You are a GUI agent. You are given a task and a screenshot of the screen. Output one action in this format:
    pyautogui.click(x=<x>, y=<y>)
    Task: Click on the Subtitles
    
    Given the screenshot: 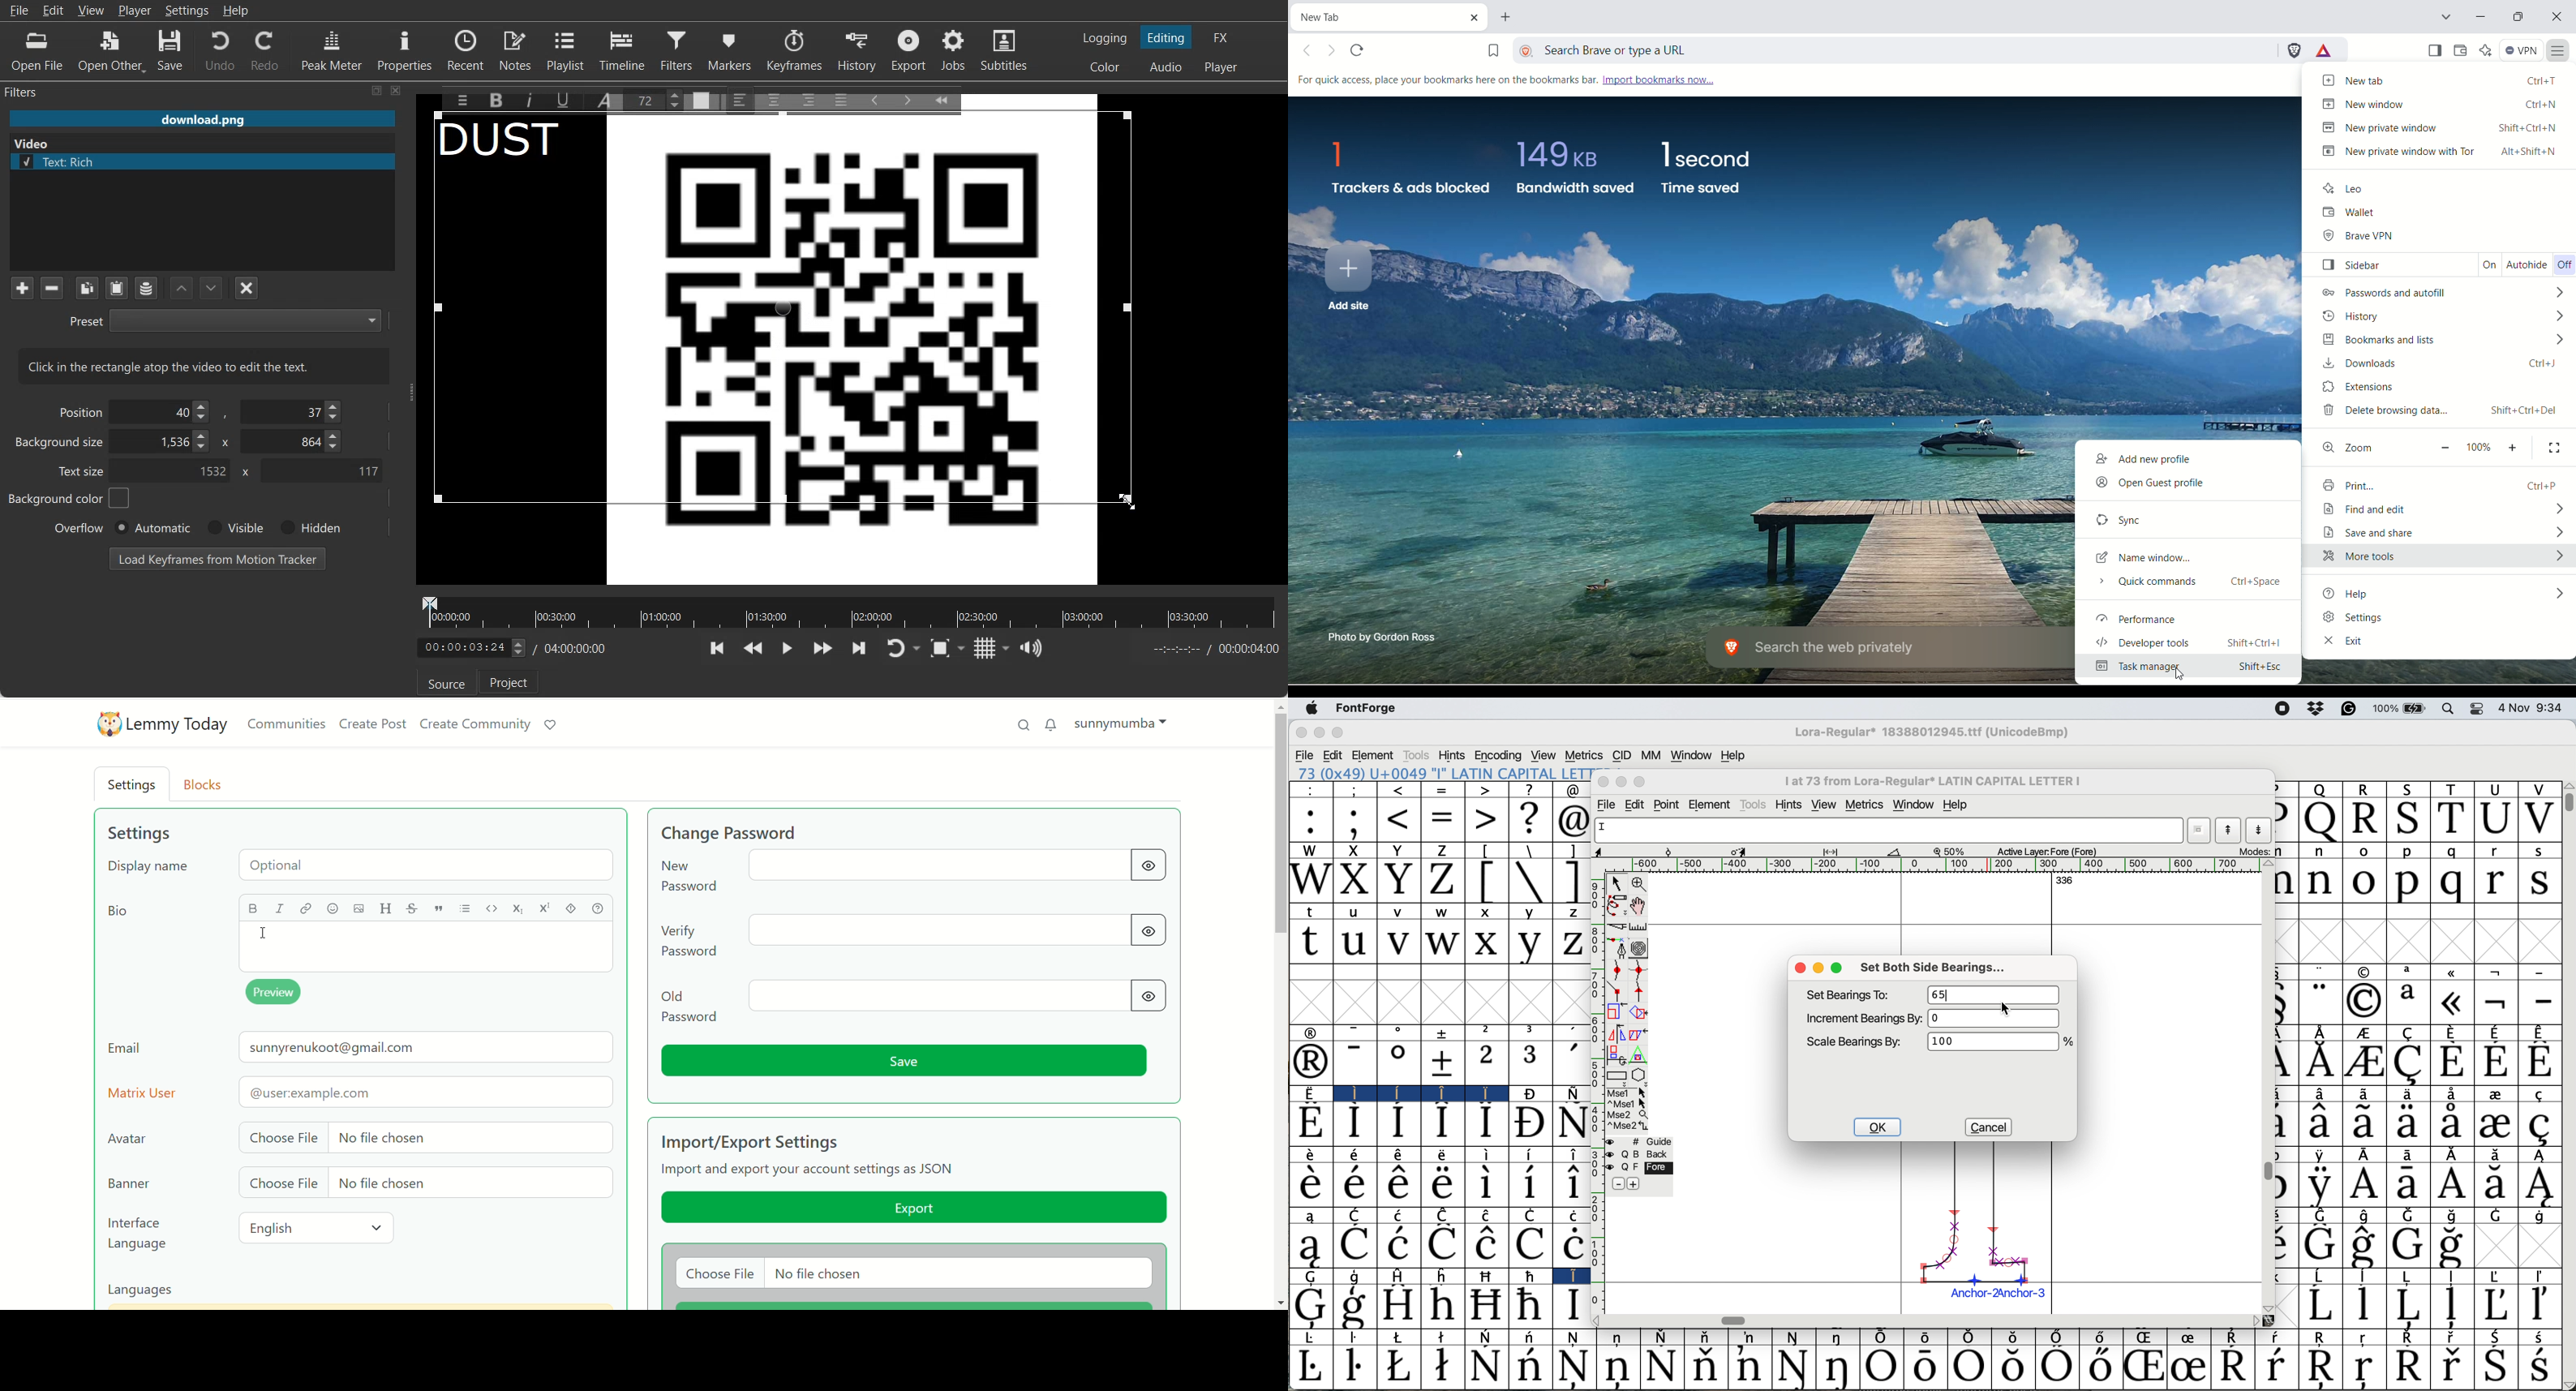 What is the action you would take?
    pyautogui.click(x=1005, y=50)
    